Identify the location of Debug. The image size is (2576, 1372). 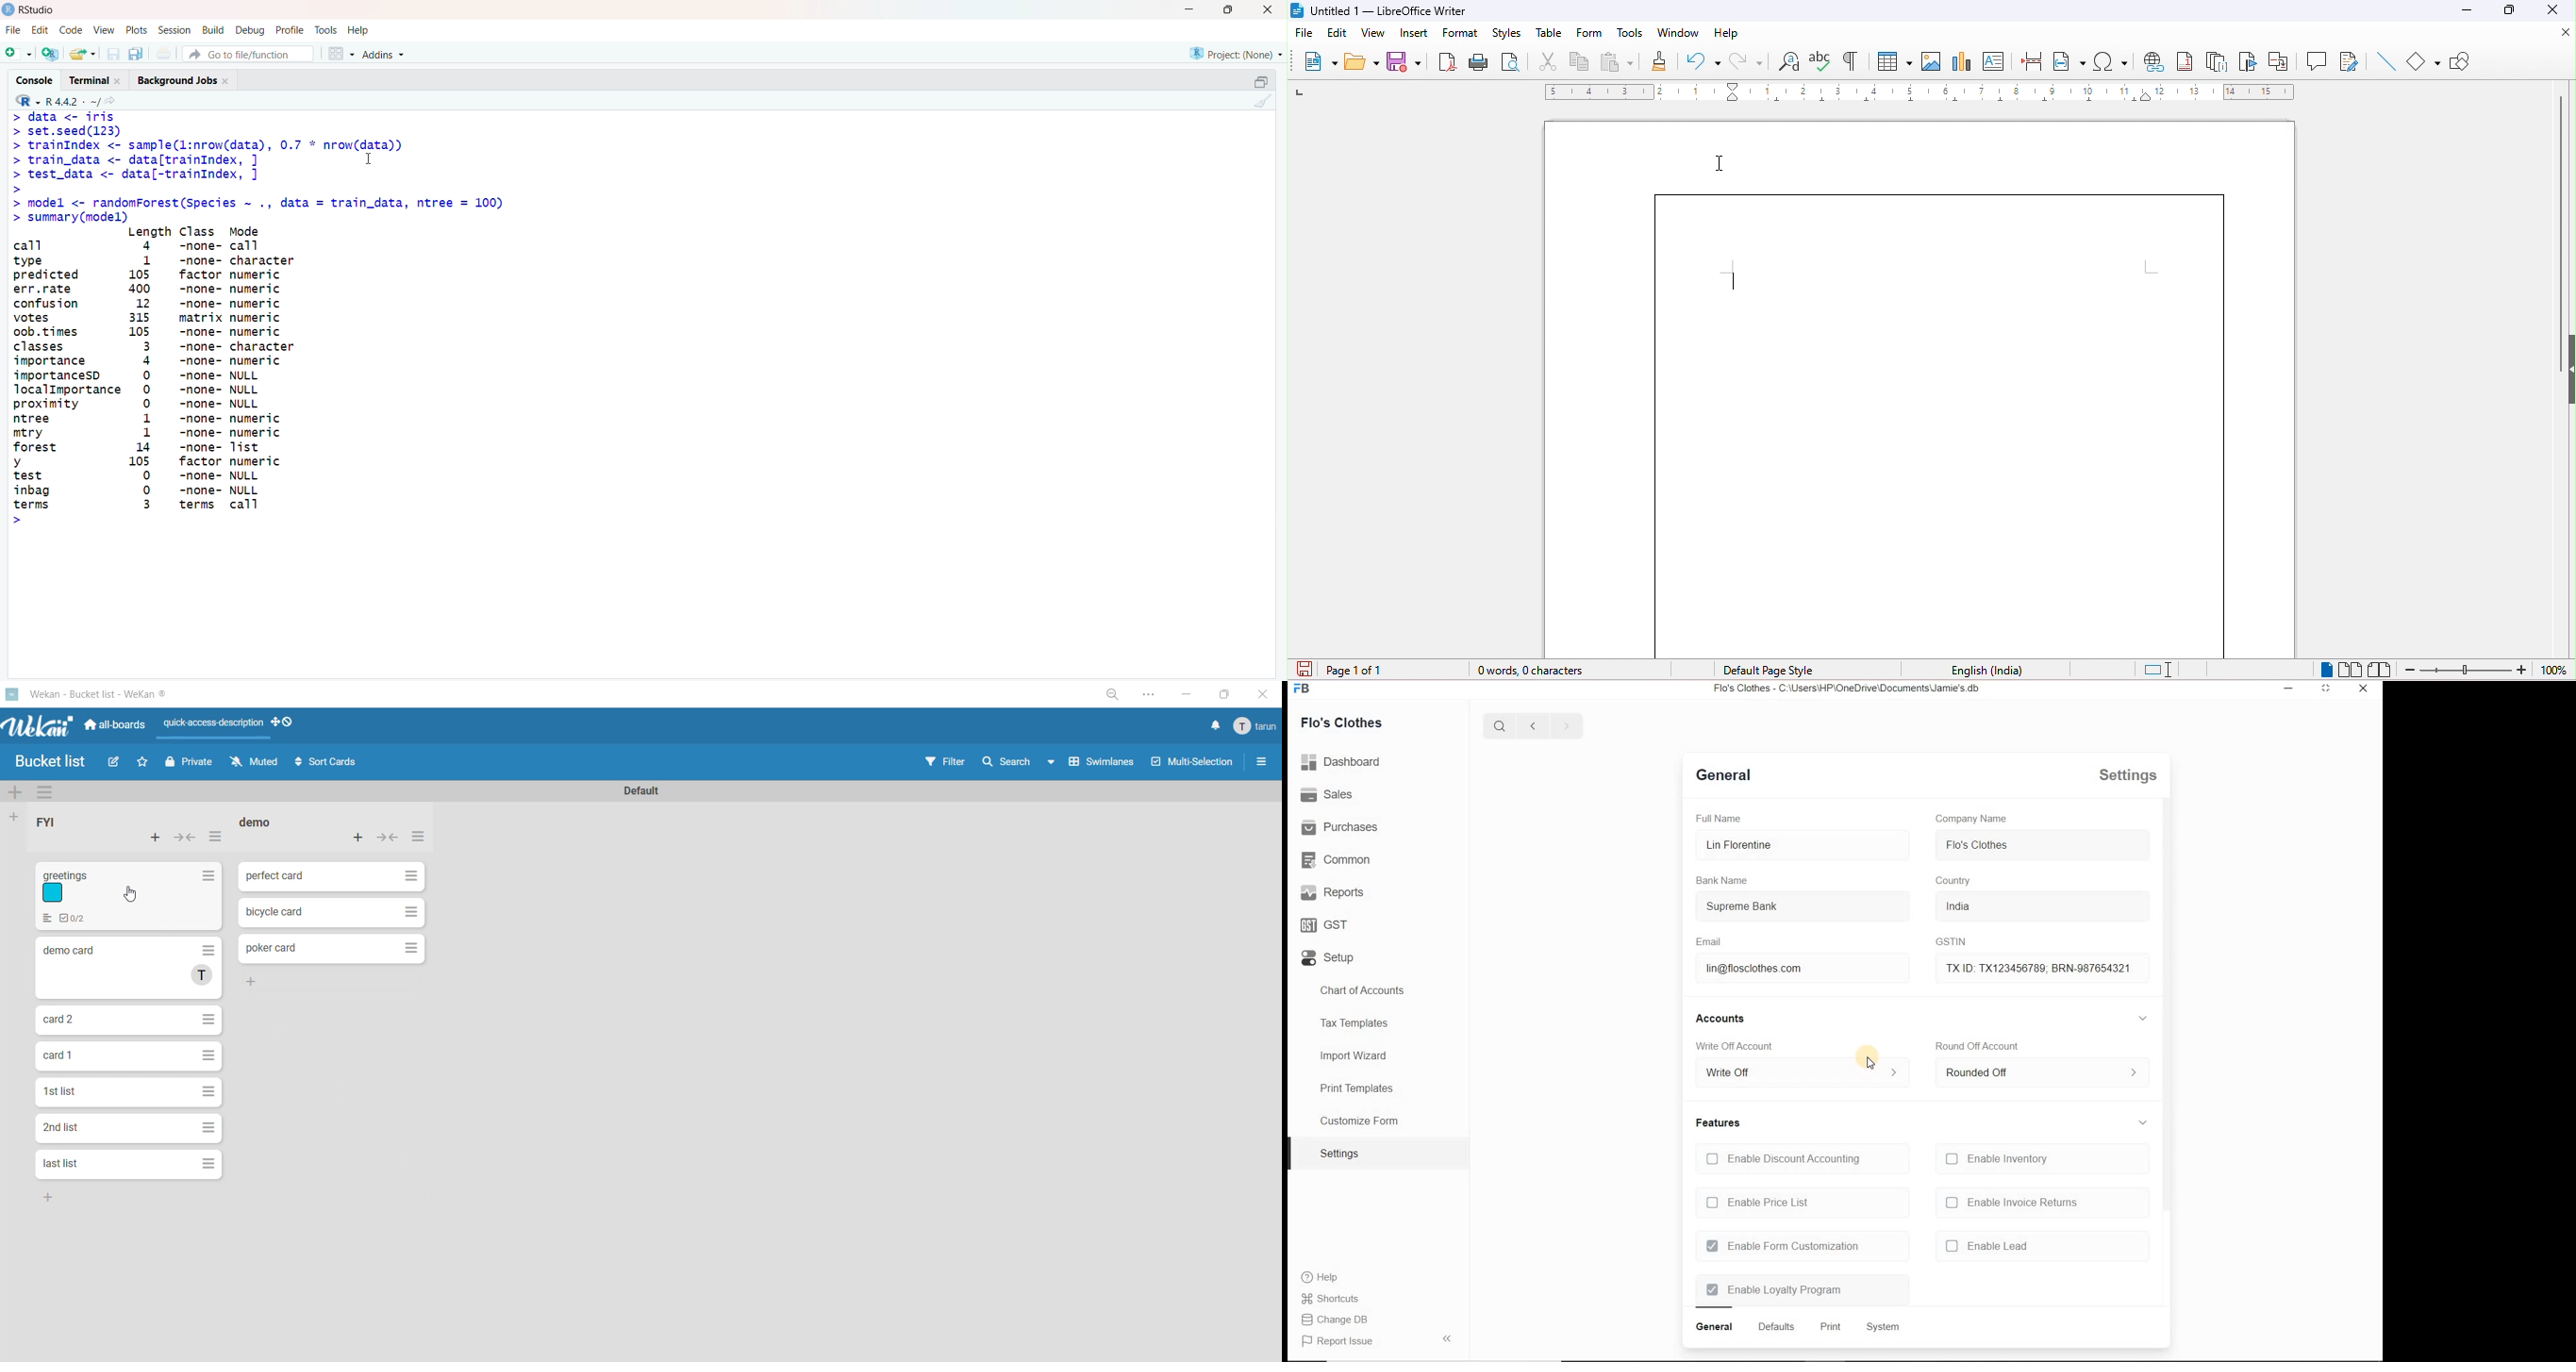
(251, 29).